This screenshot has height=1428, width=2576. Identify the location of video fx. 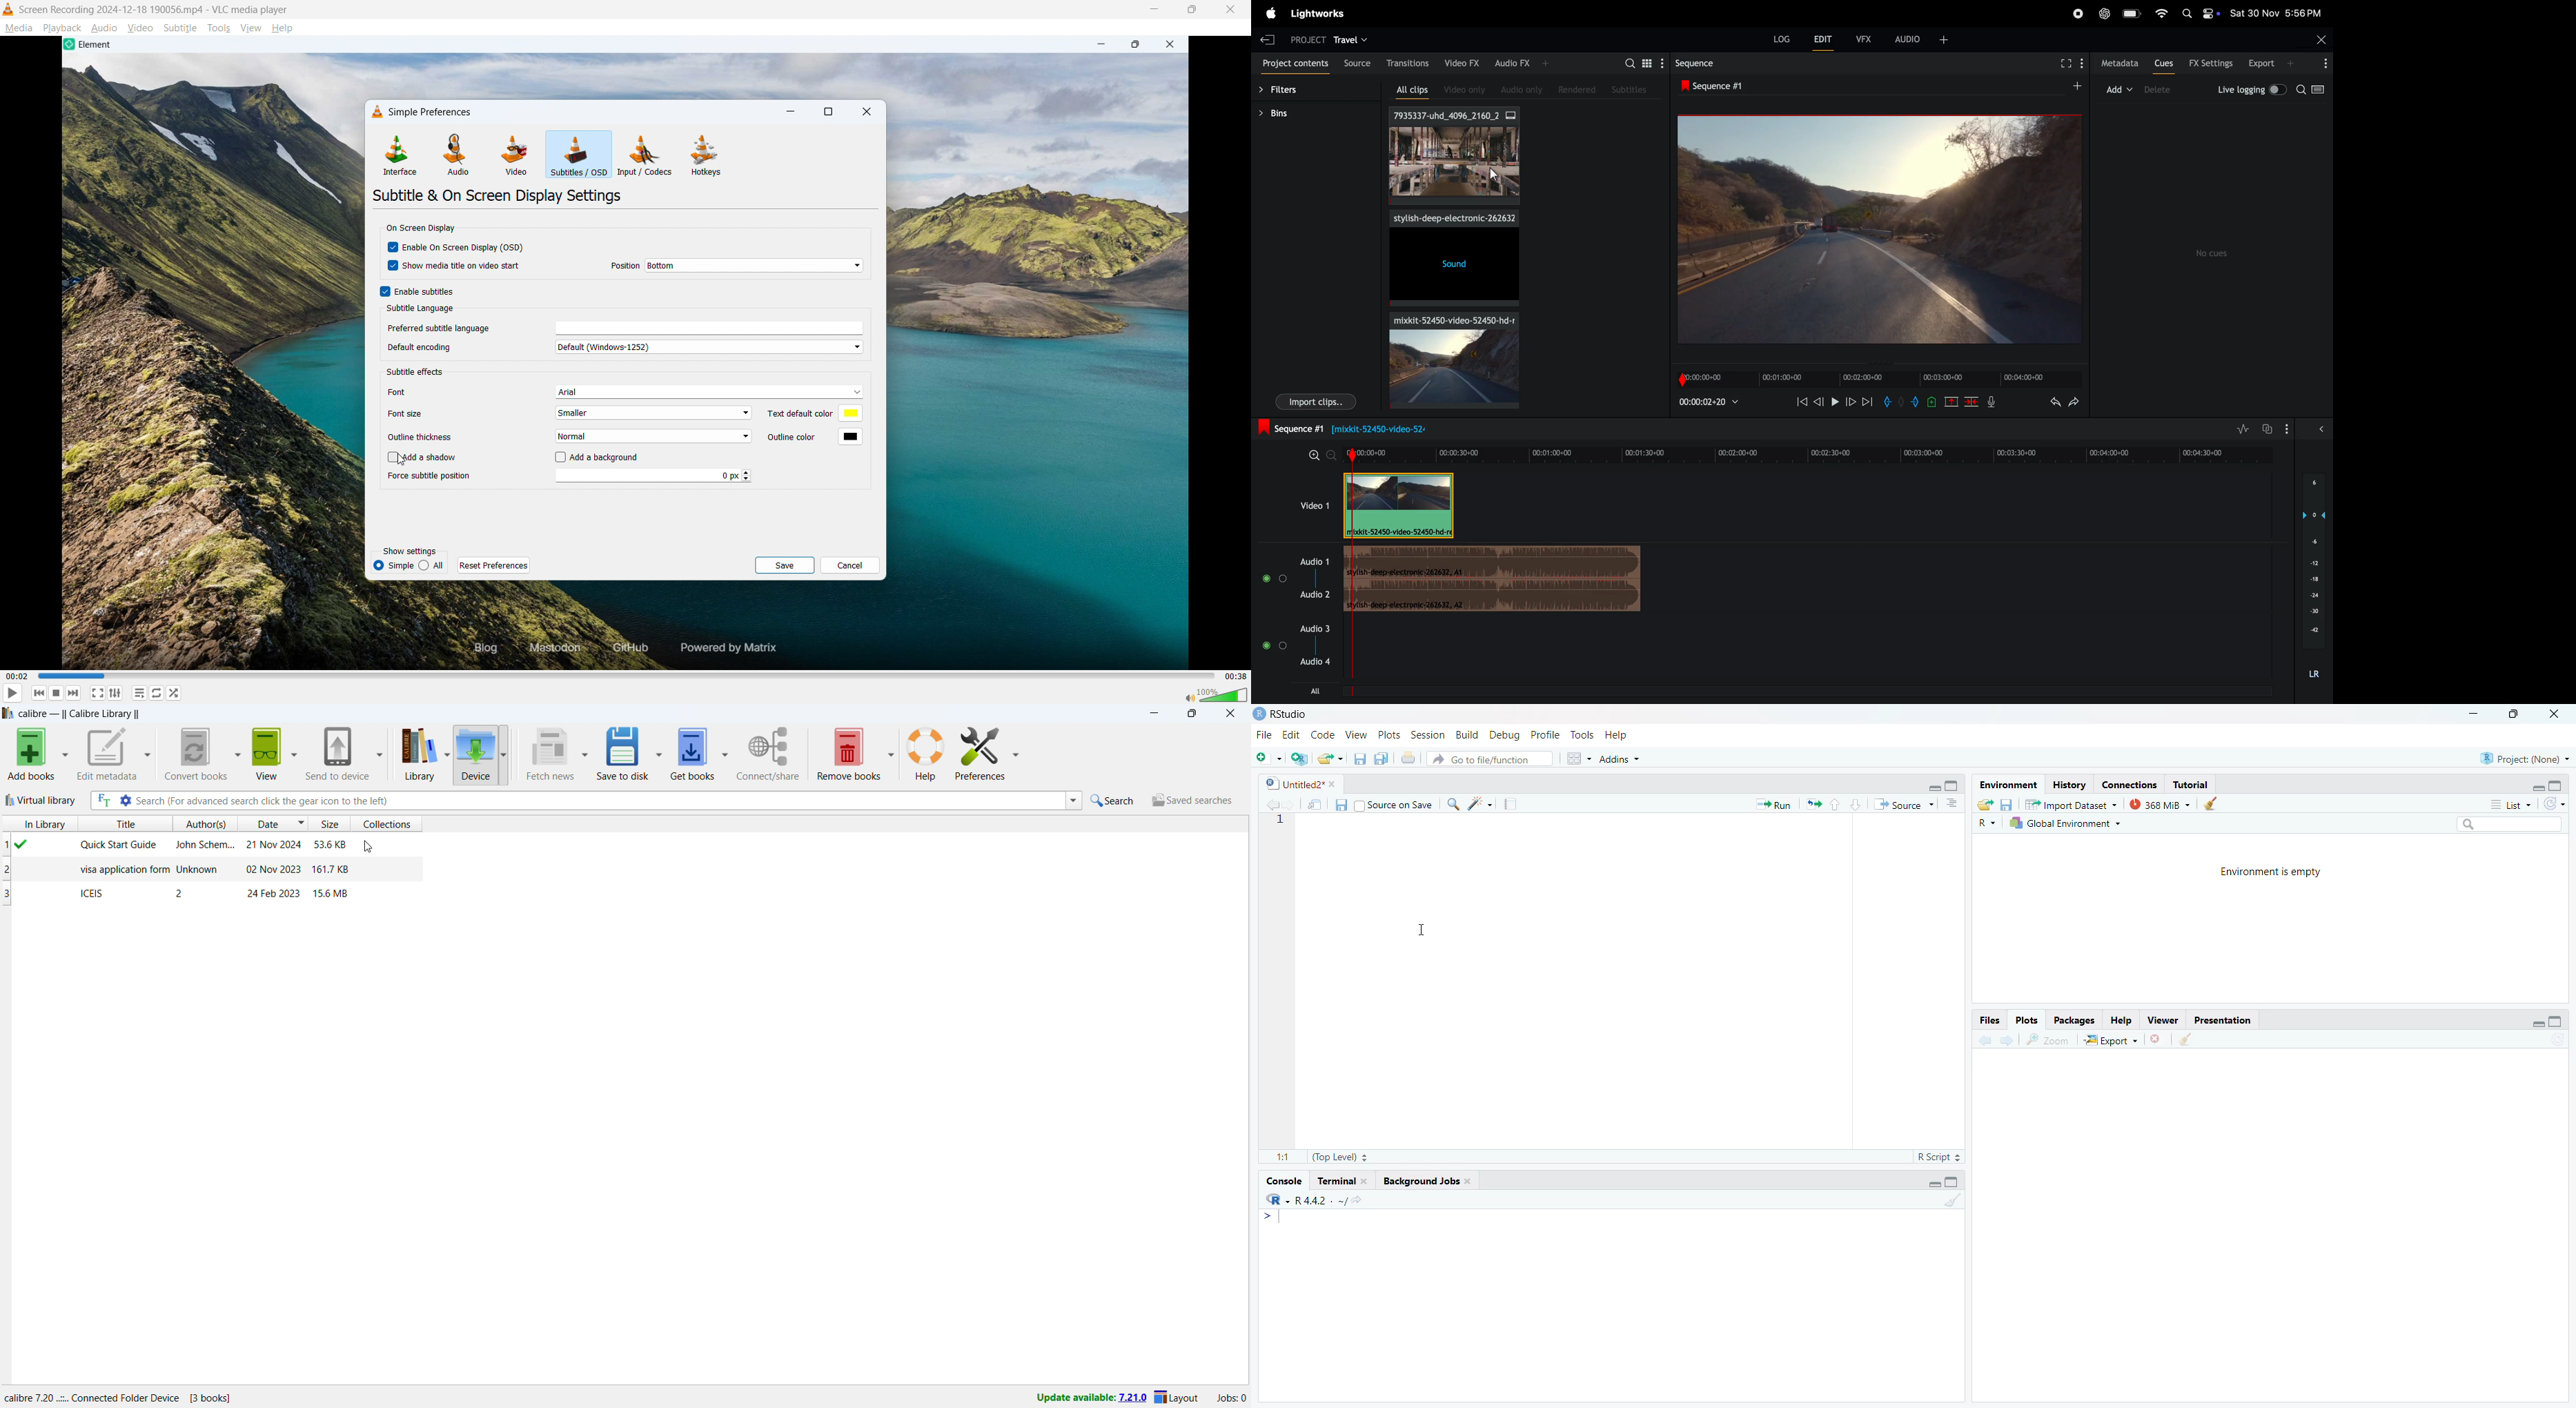
(1463, 63).